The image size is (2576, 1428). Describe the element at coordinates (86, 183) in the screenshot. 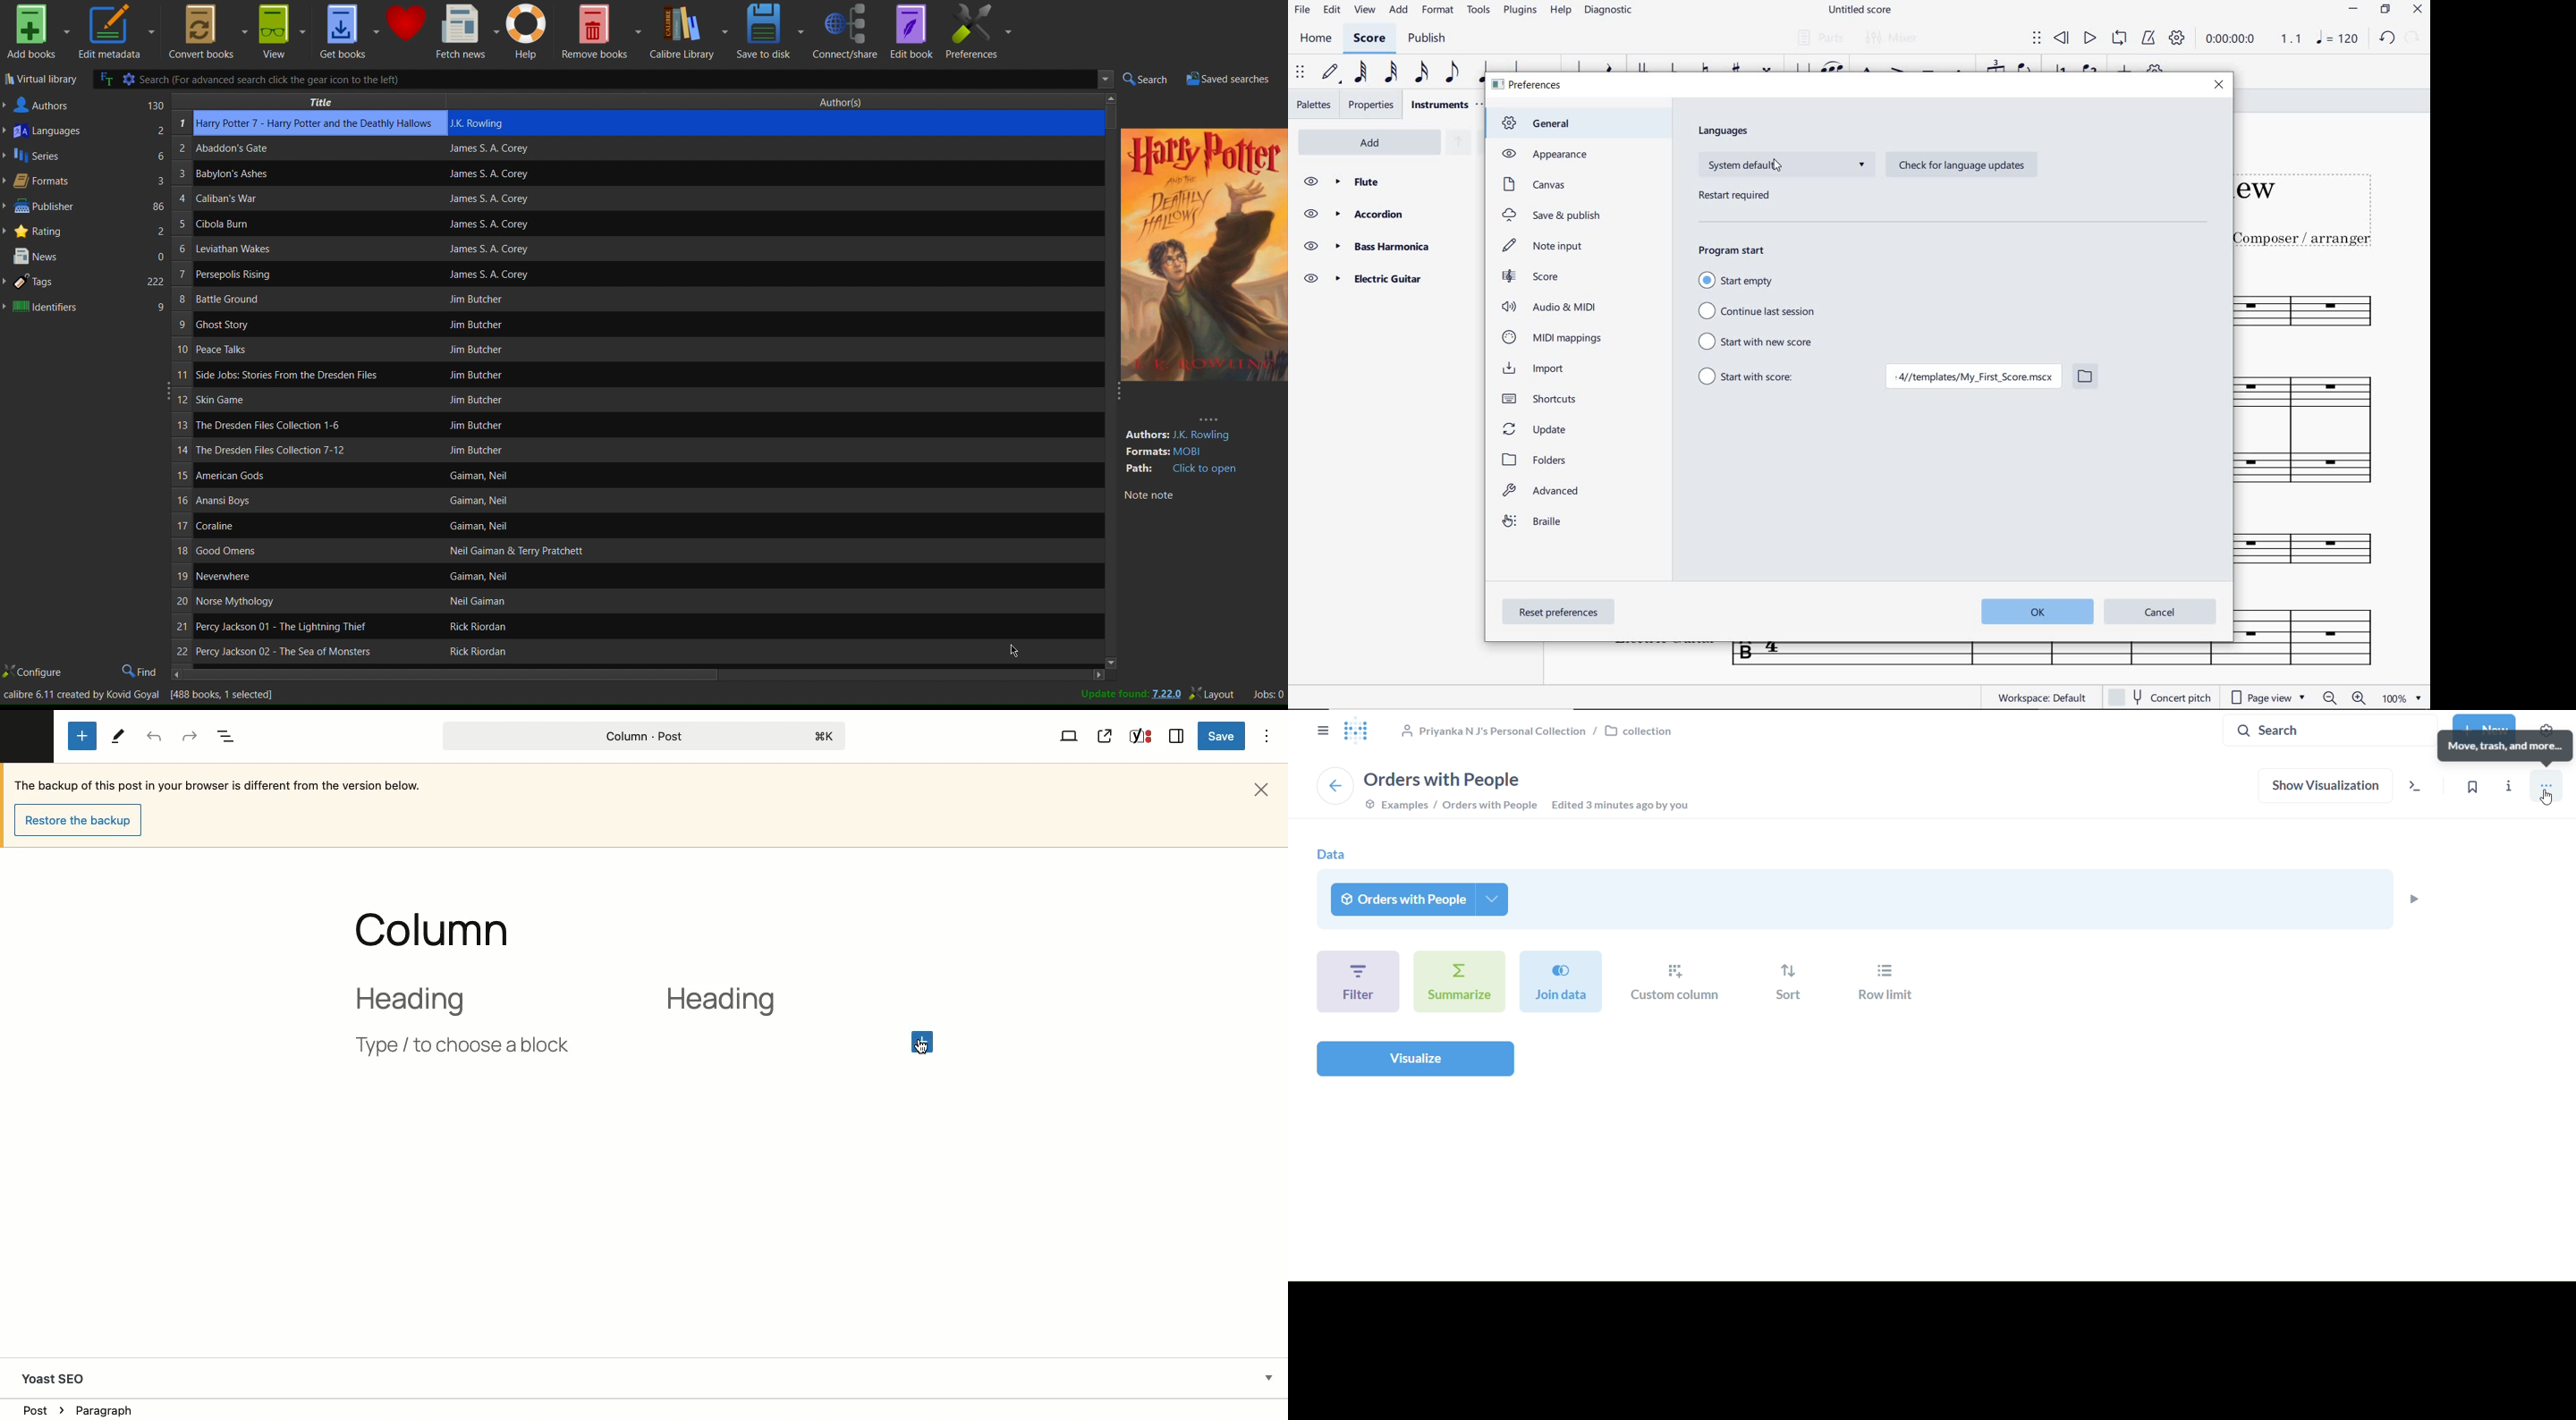

I see `Formats` at that location.